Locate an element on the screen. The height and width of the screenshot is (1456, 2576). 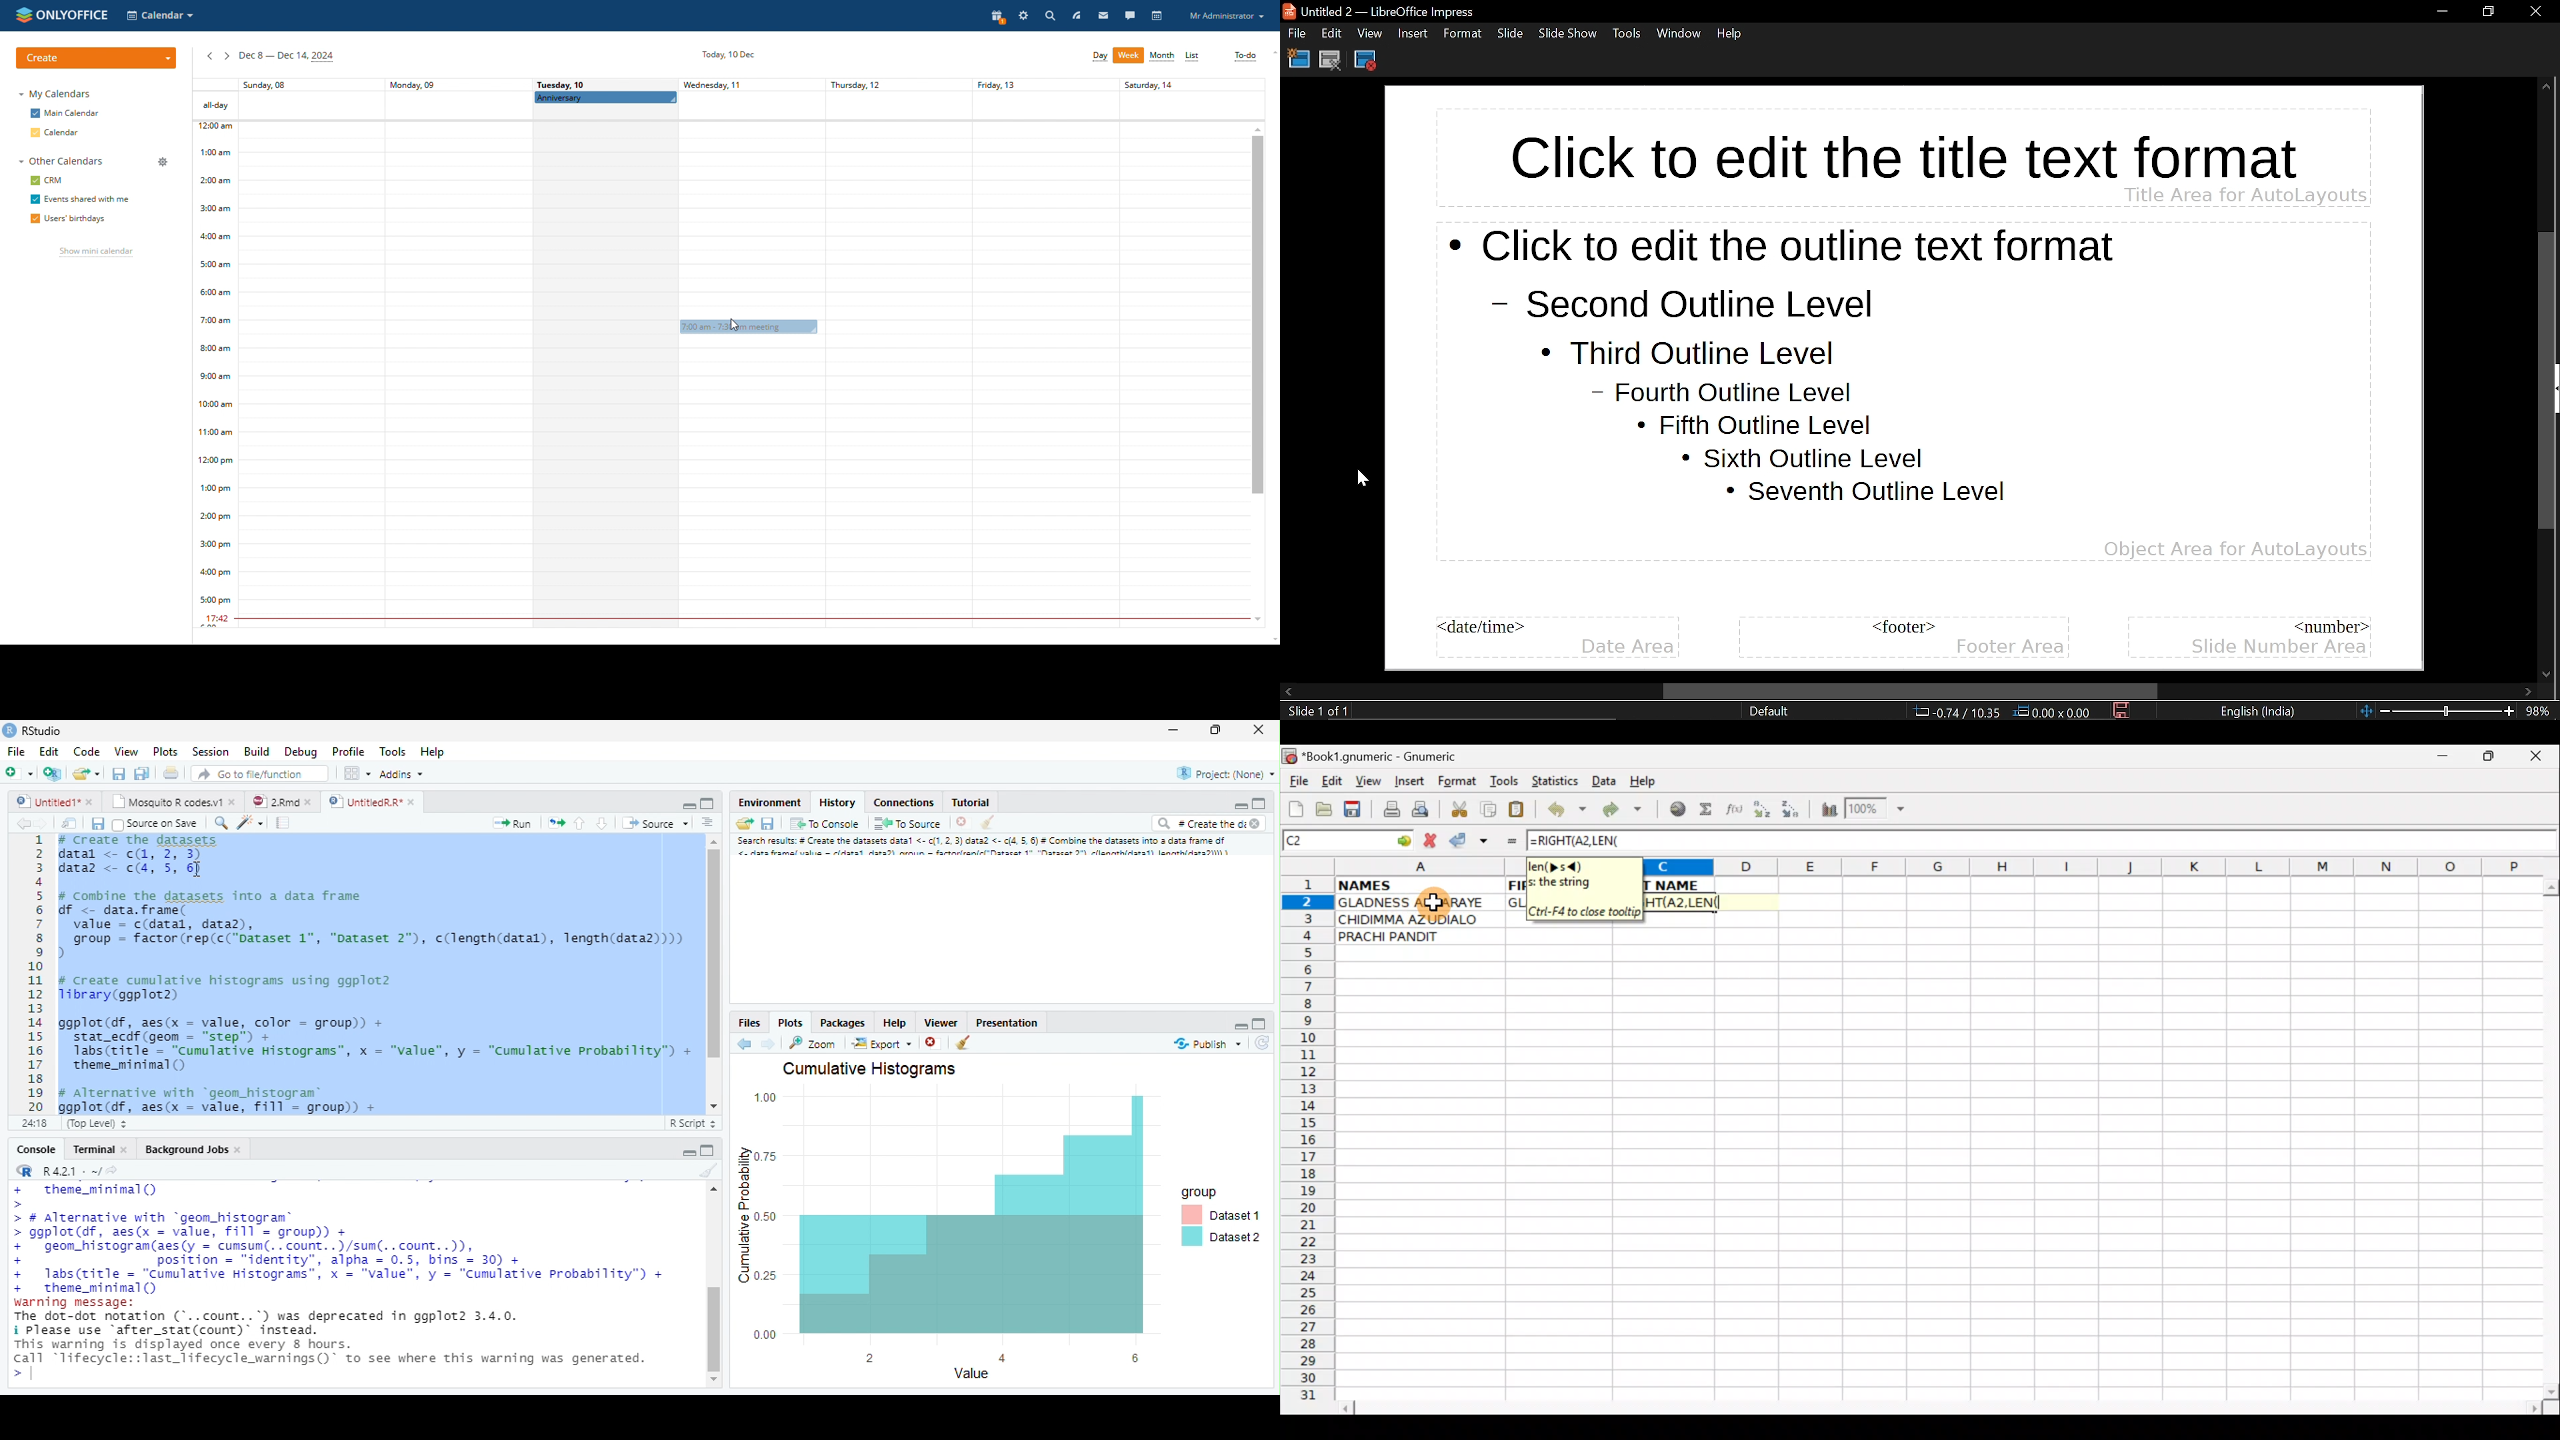
Current slide is located at coordinates (1314, 712).